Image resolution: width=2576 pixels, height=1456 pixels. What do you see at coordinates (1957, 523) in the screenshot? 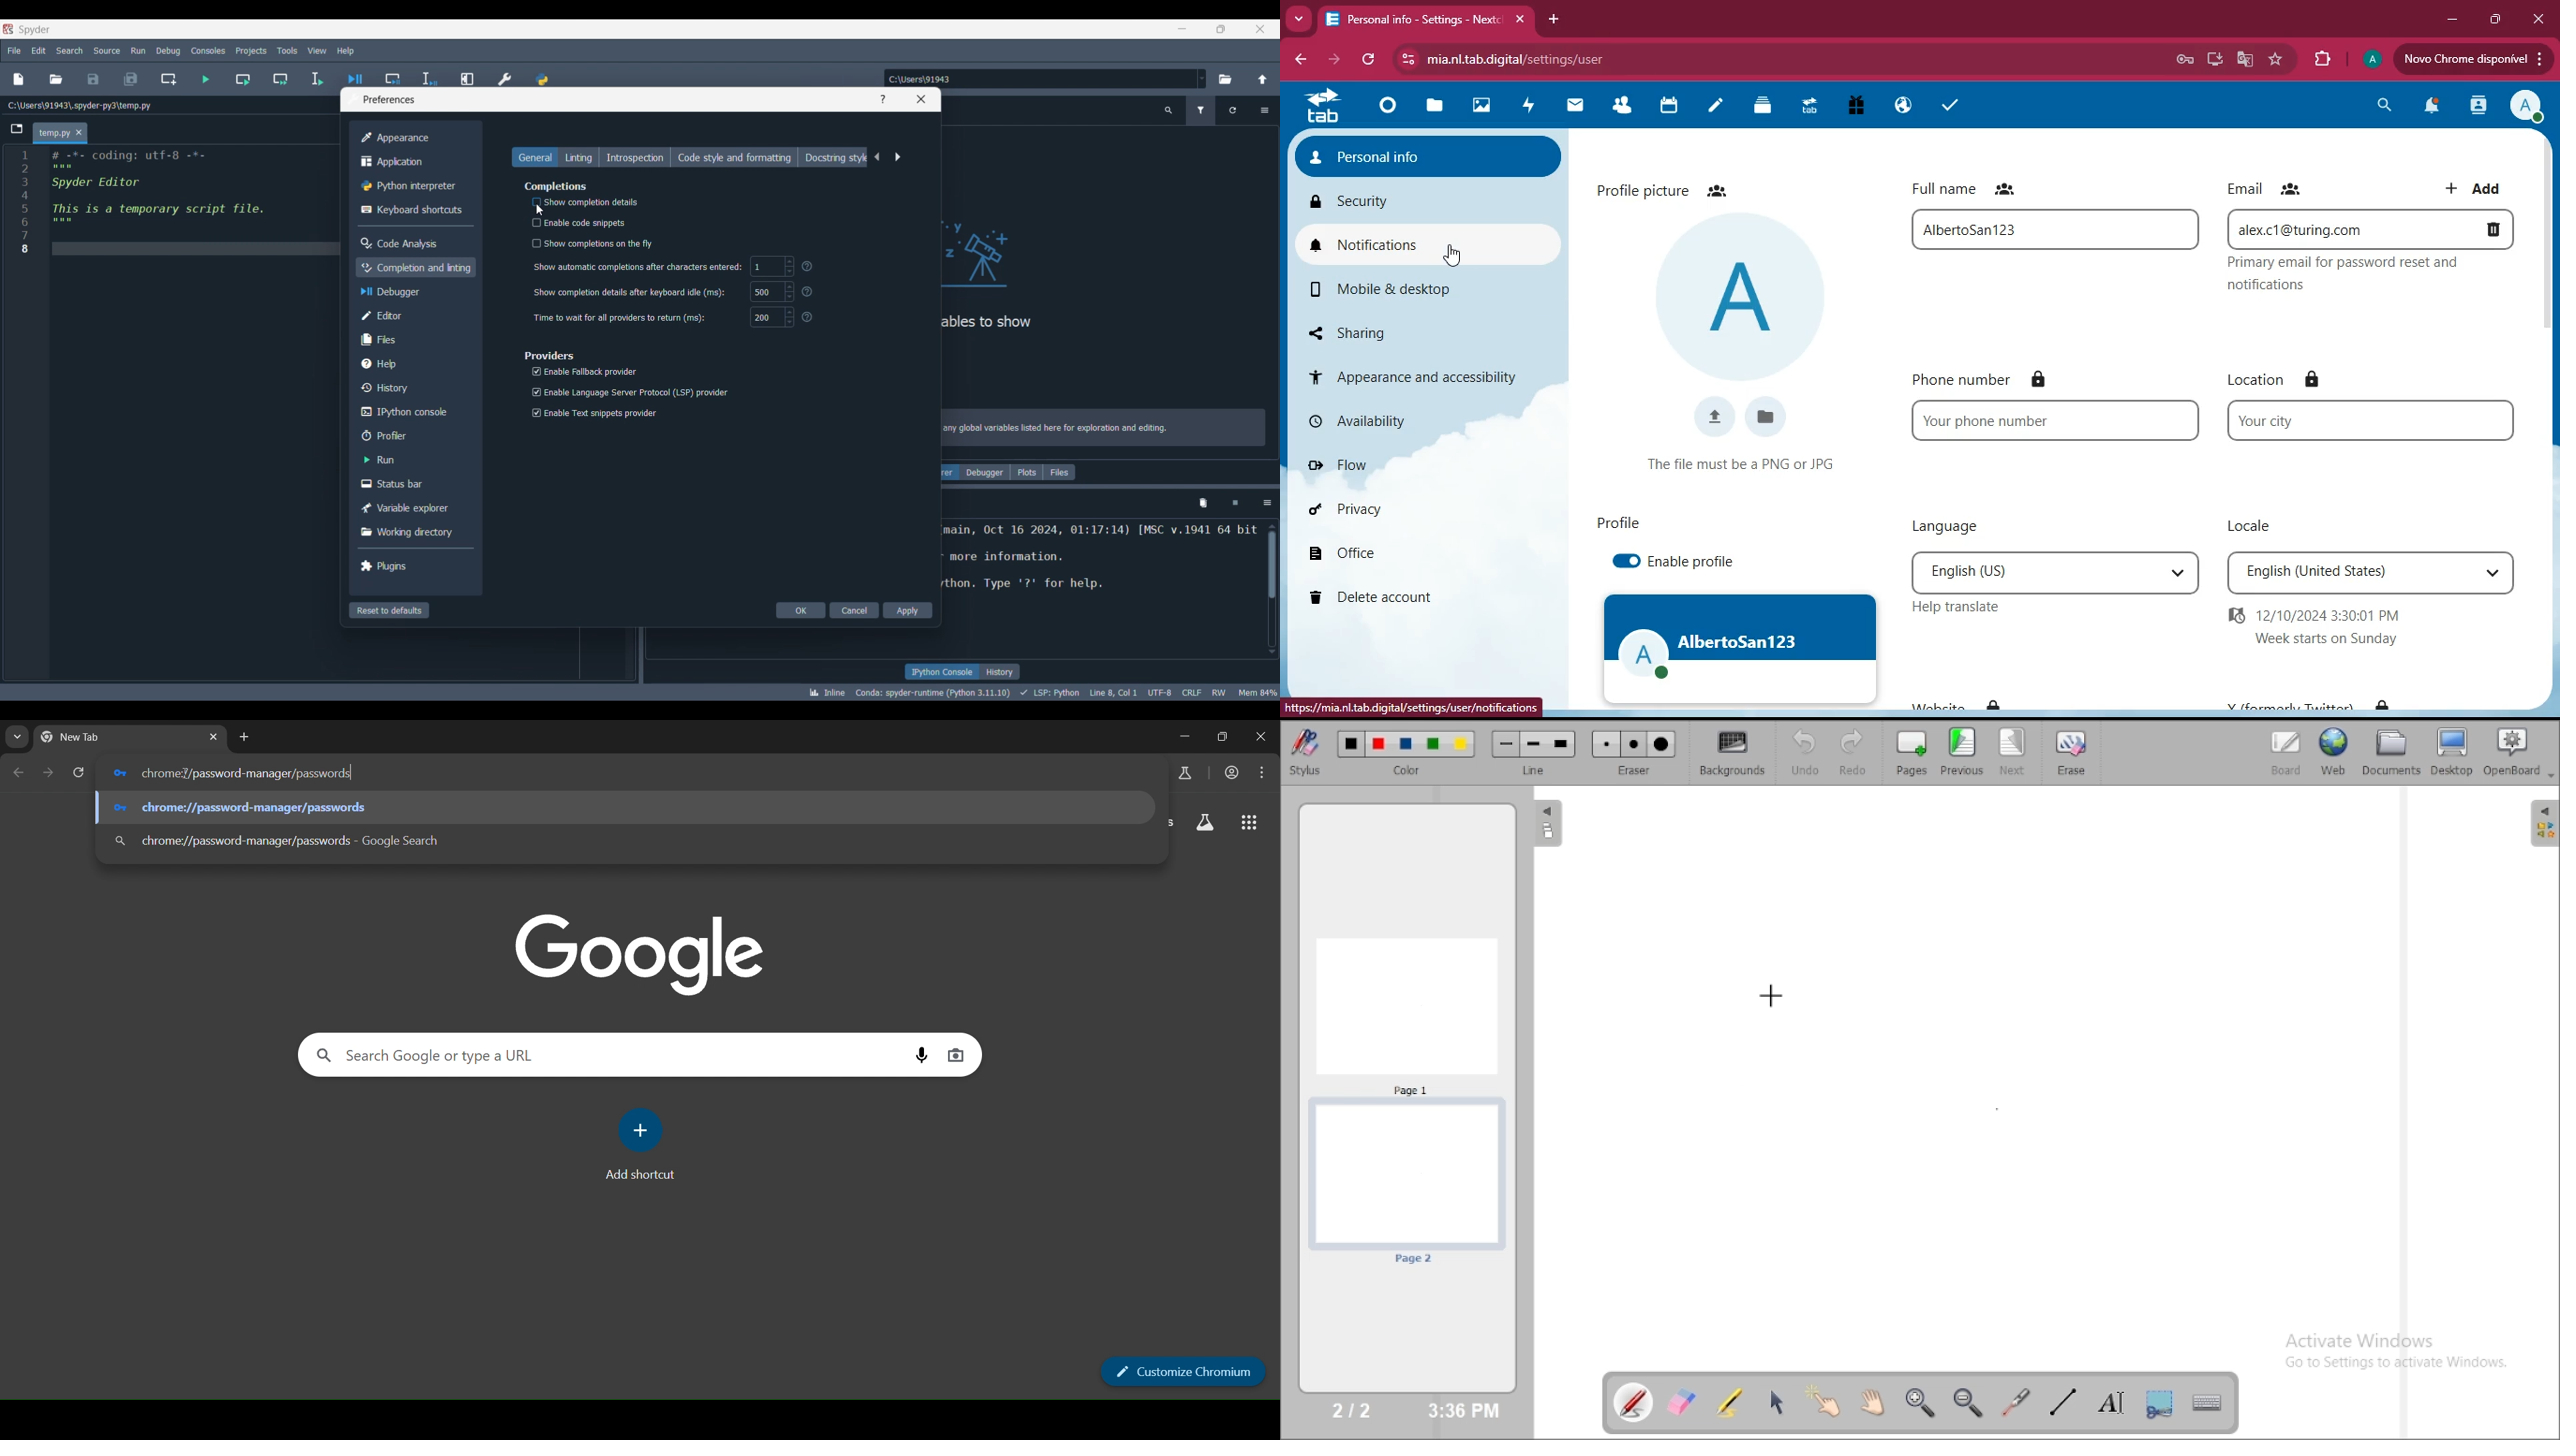
I see `language` at bounding box center [1957, 523].